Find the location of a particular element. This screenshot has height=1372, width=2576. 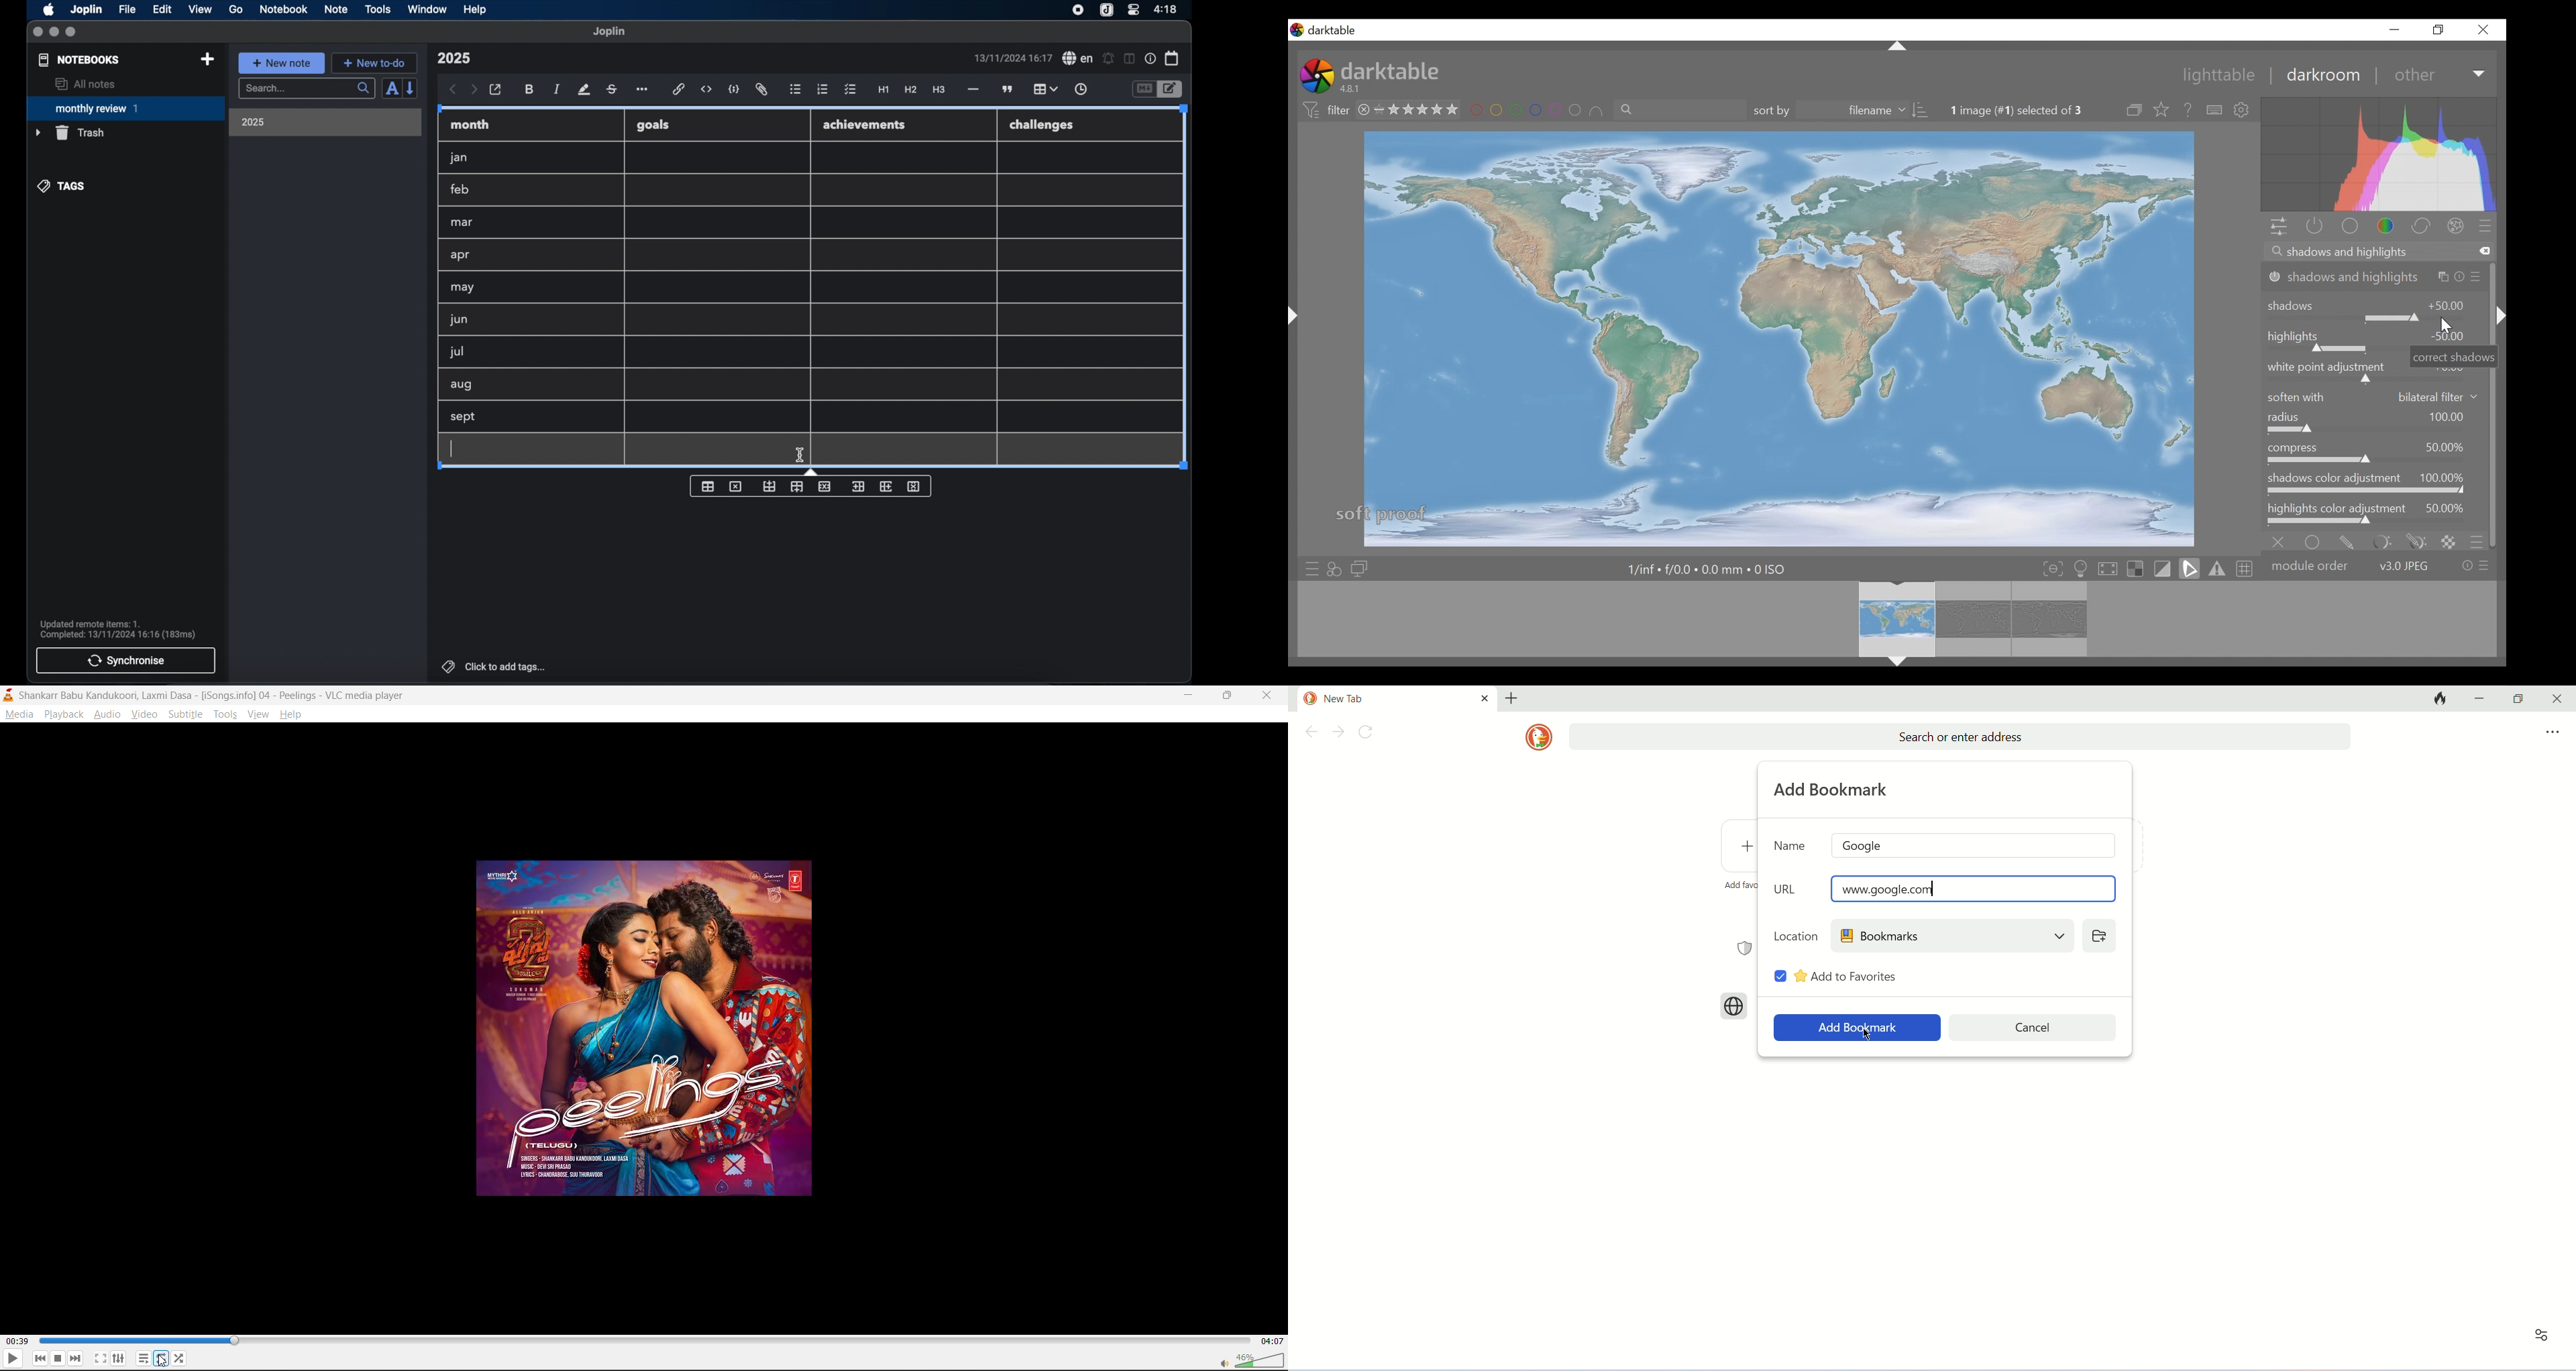

synchronise is located at coordinates (126, 660).